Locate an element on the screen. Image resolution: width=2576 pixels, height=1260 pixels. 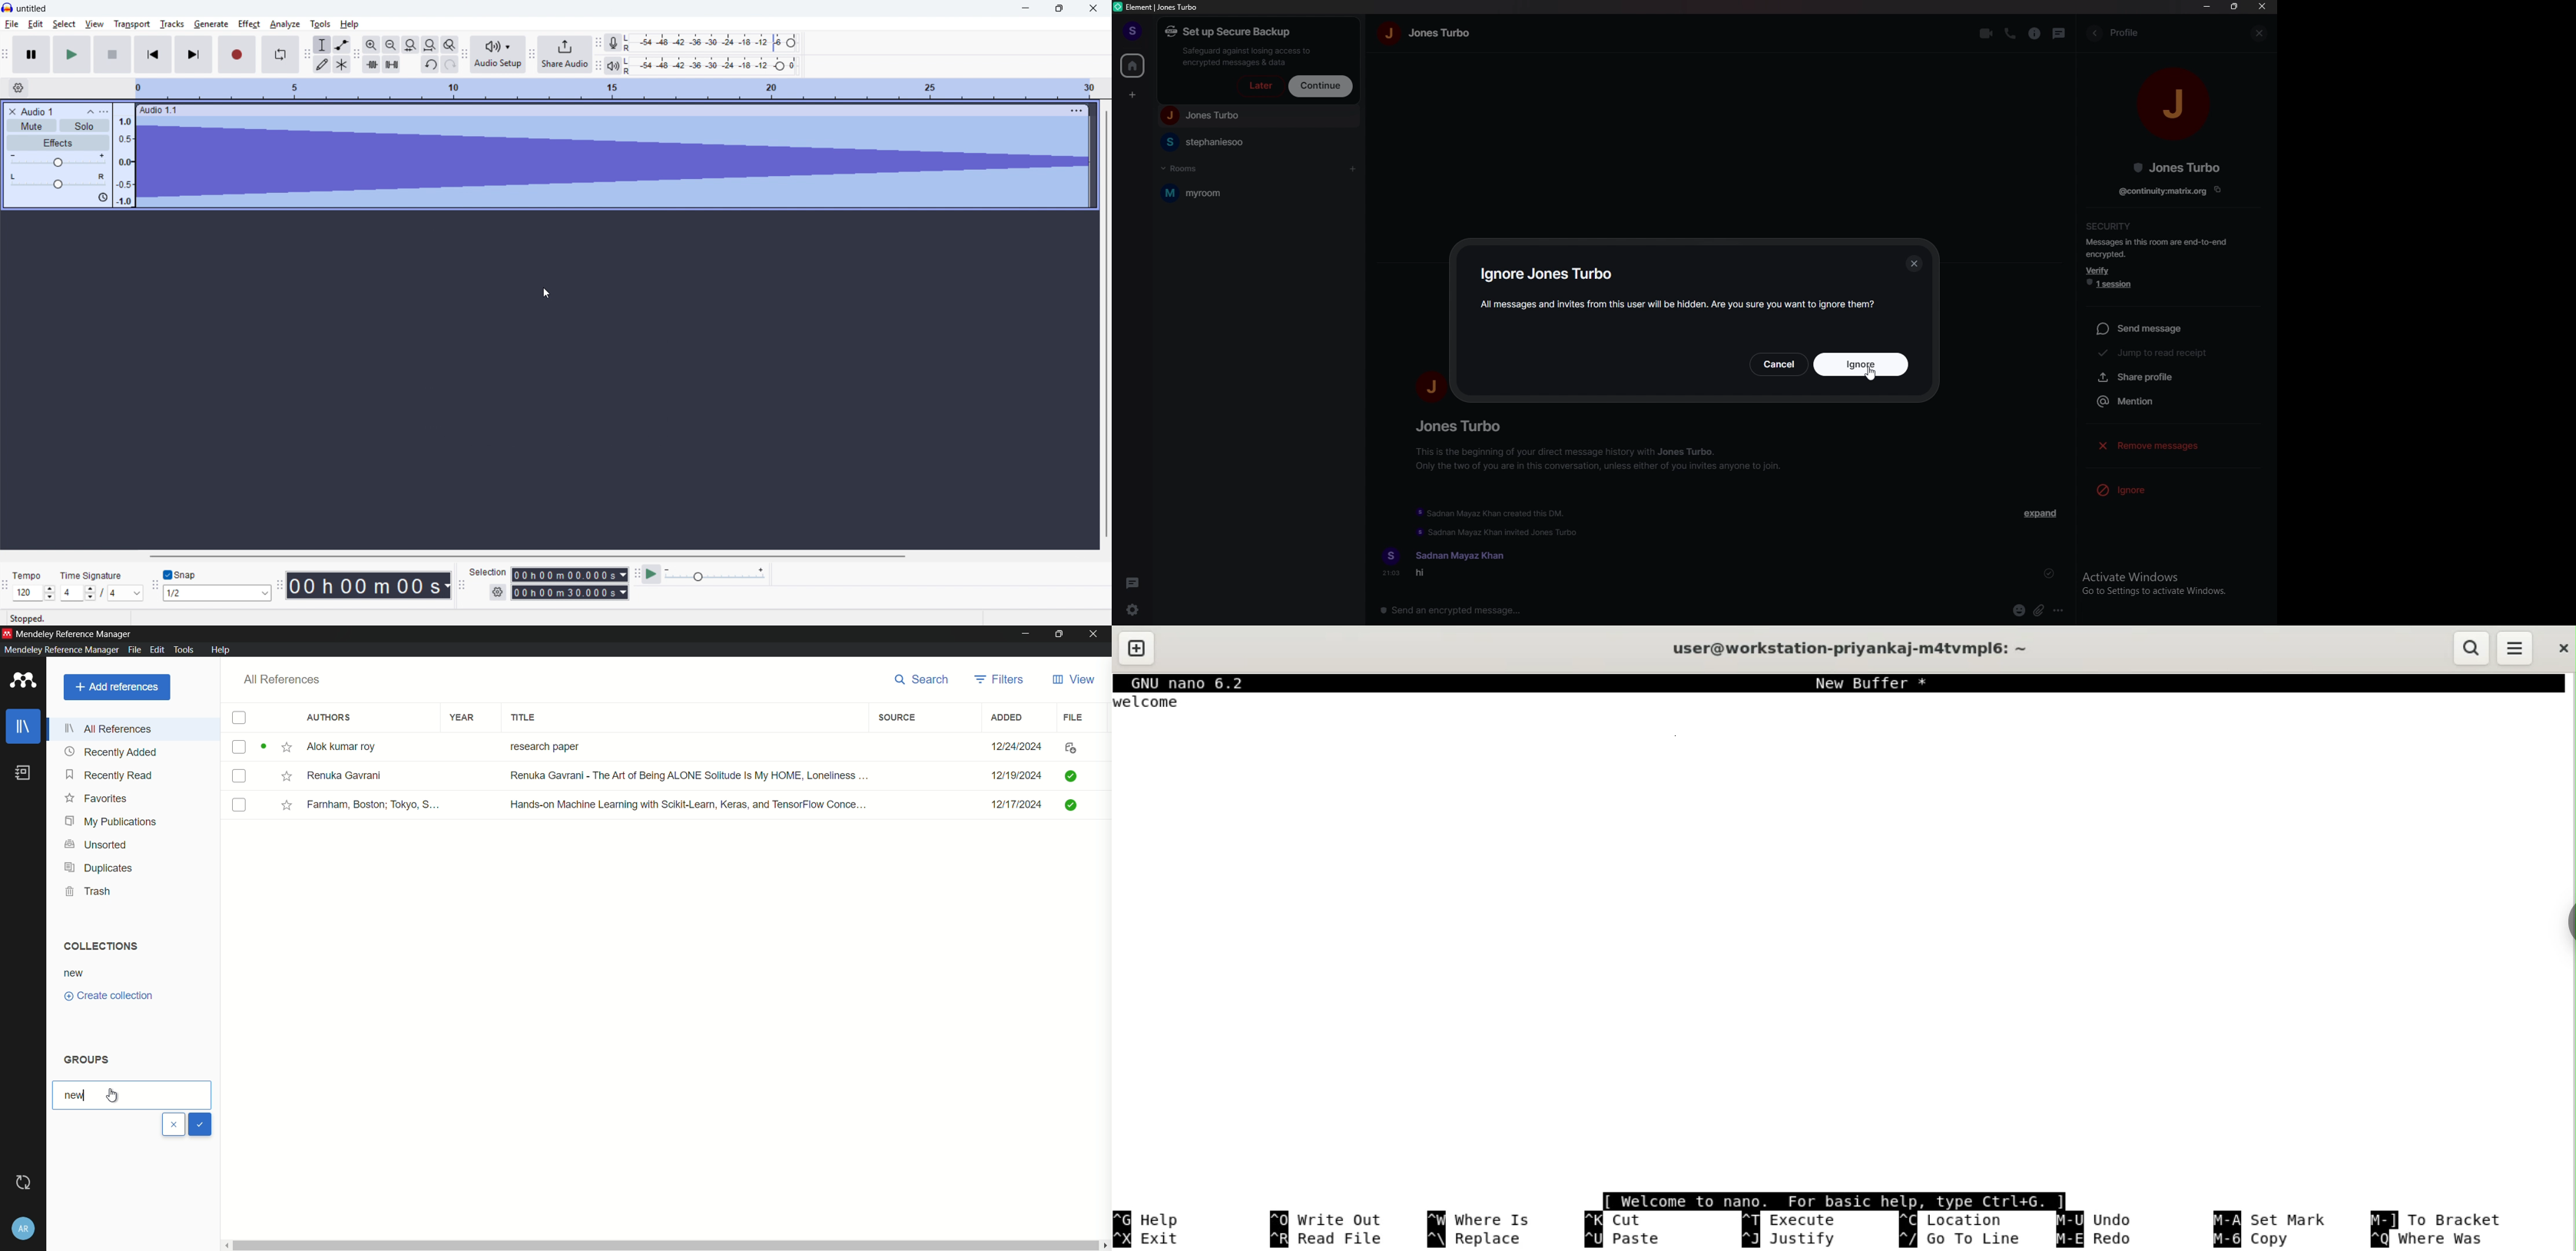
book-1 is located at coordinates (239, 747).